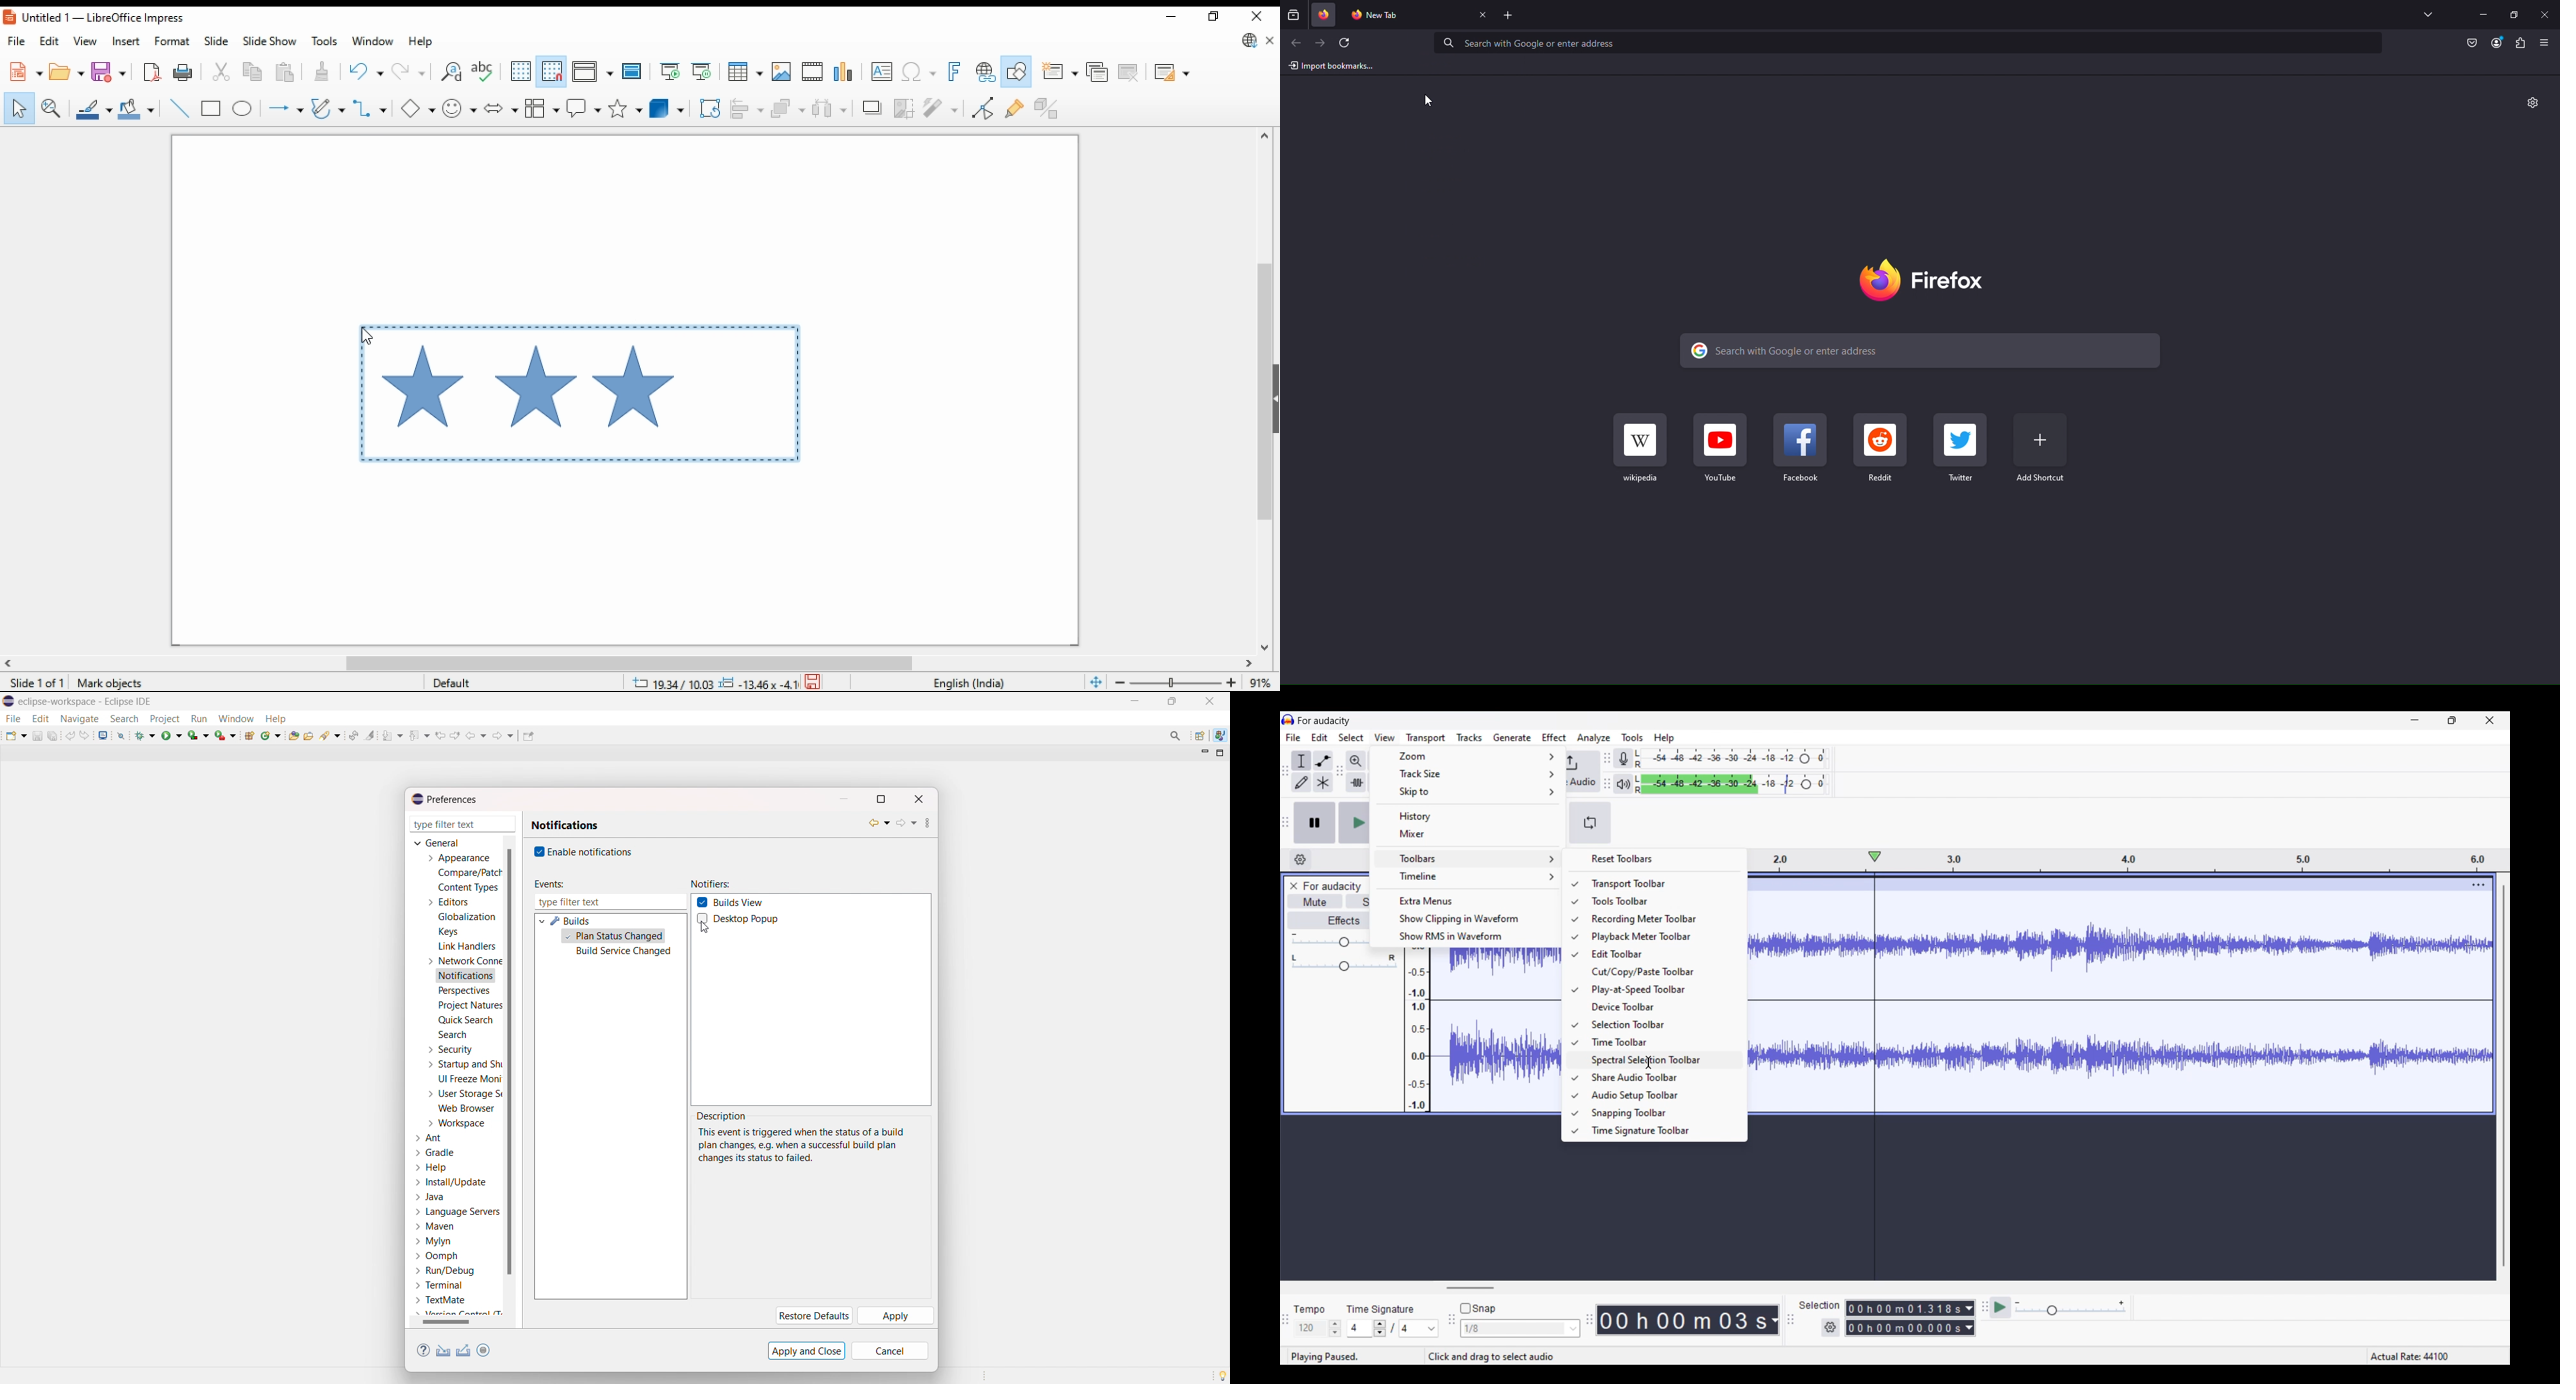 The image size is (2576, 1400). What do you see at coordinates (139, 108) in the screenshot?
I see `fill color` at bounding box center [139, 108].